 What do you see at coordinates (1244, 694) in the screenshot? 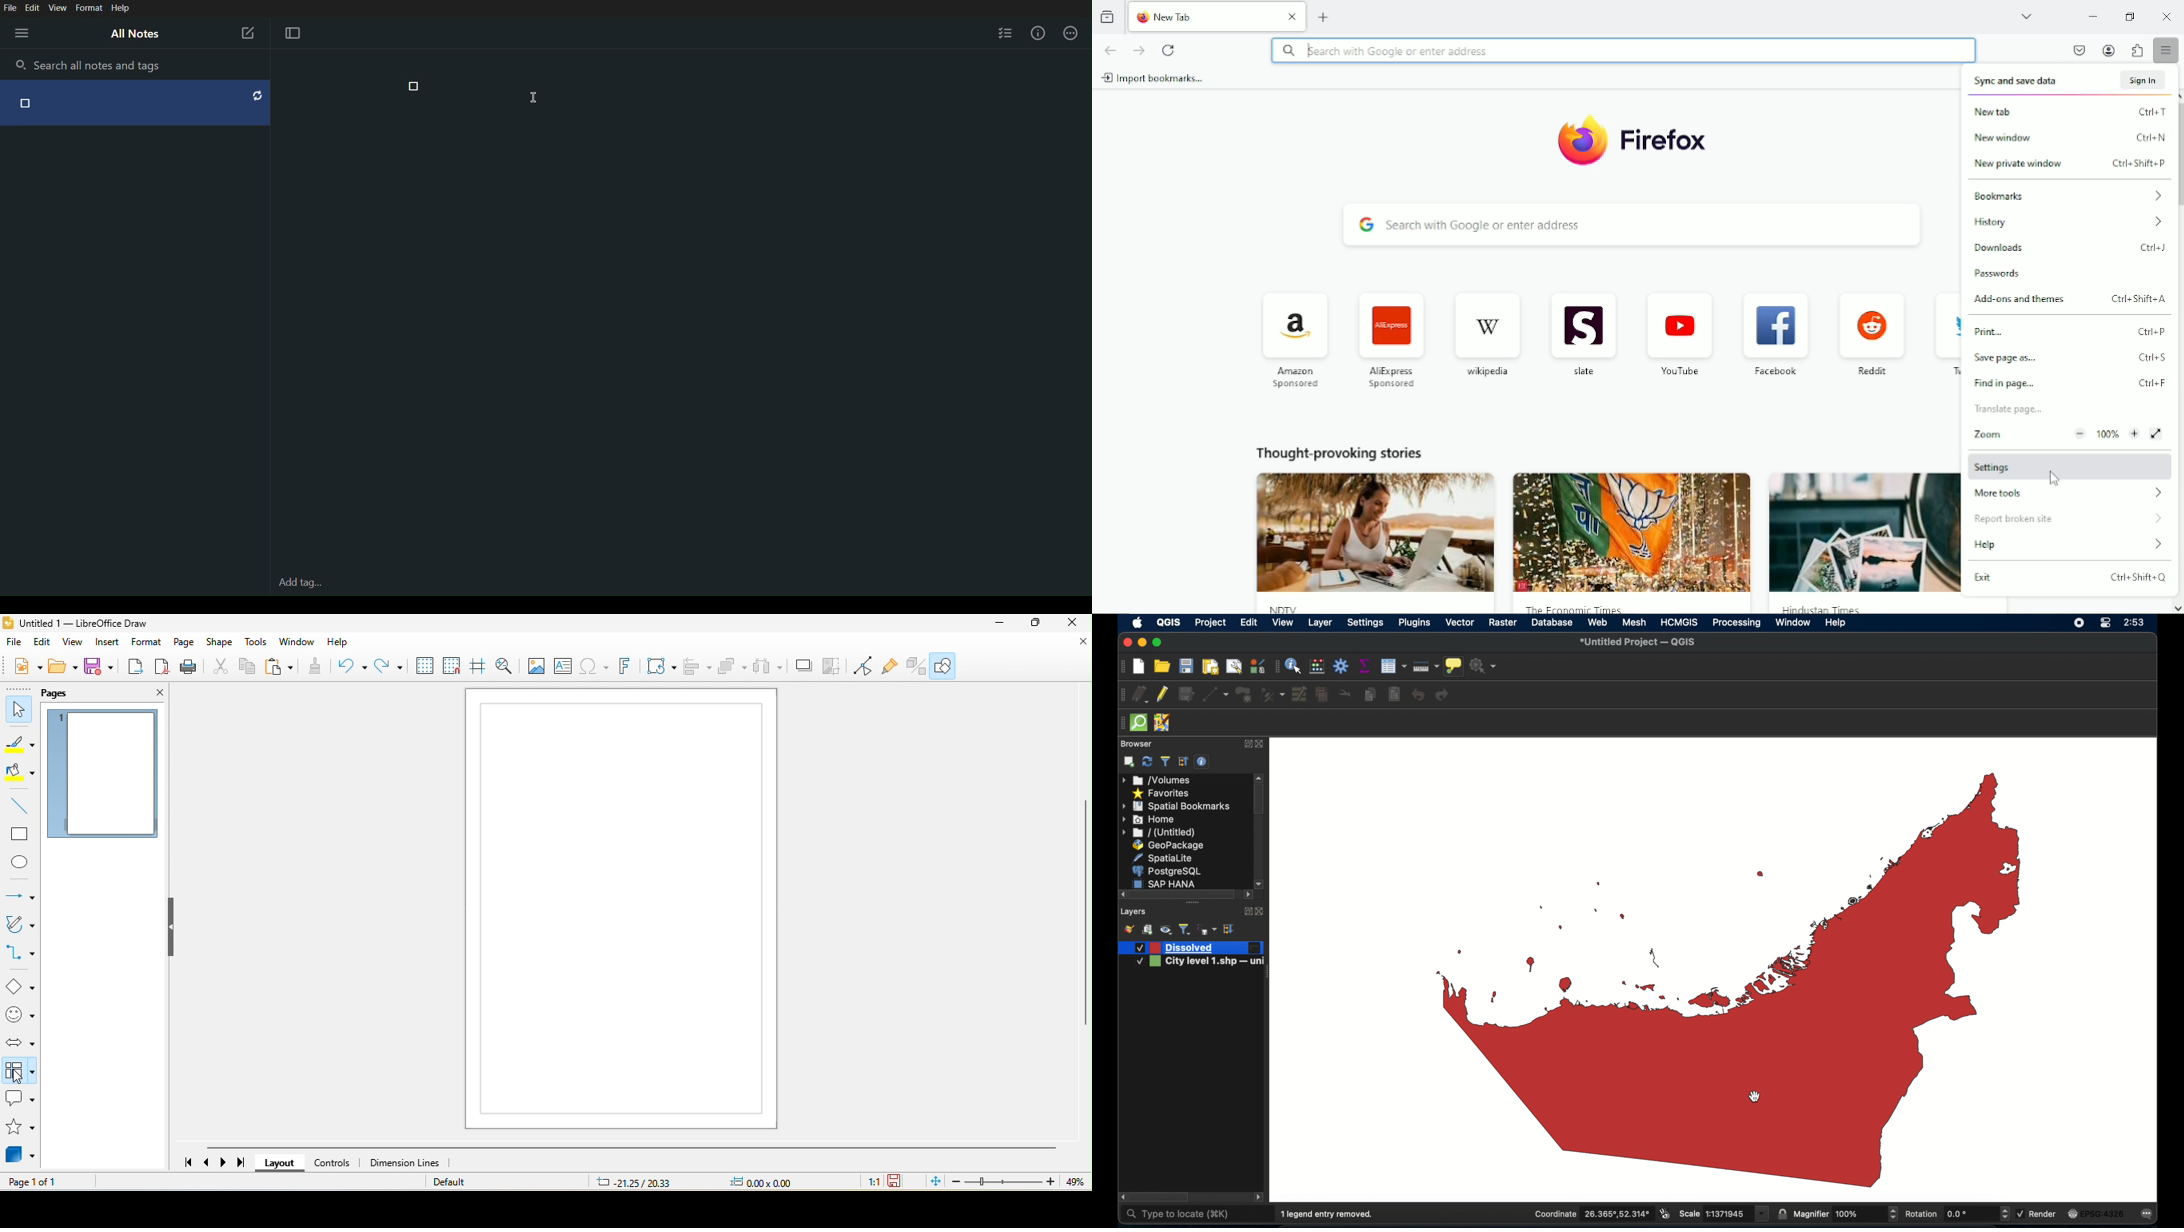
I see `add polygon feature` at bounding box center [1244, 694].